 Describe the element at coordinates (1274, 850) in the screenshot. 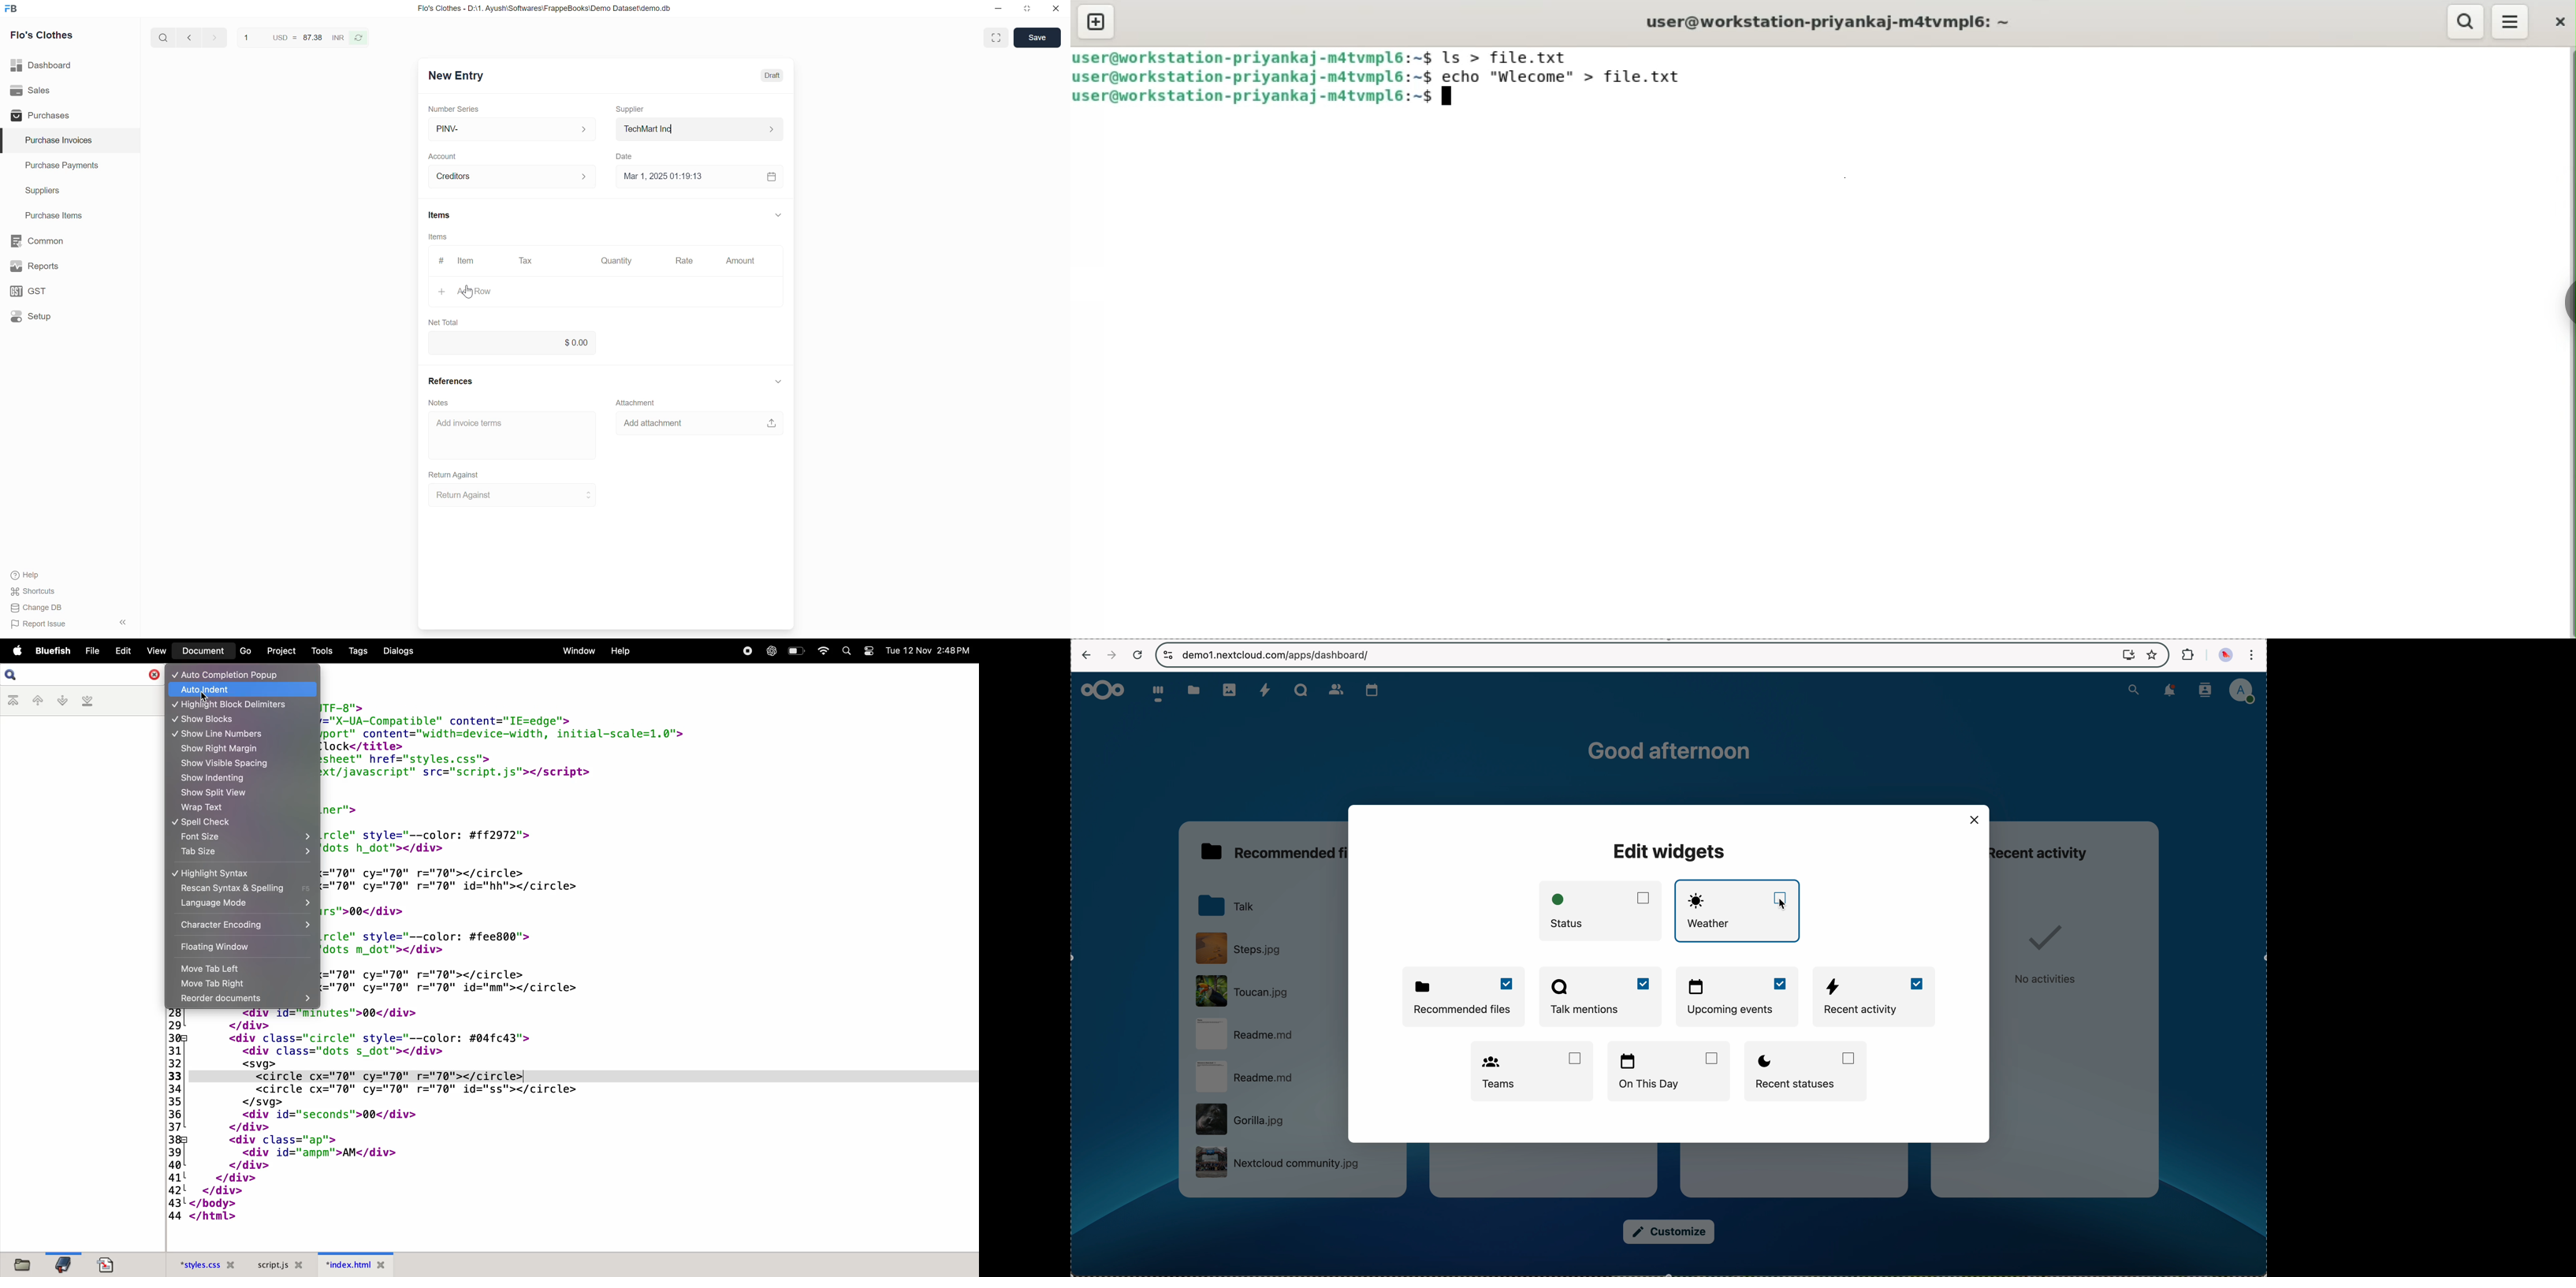

I see `recommended` at that location.